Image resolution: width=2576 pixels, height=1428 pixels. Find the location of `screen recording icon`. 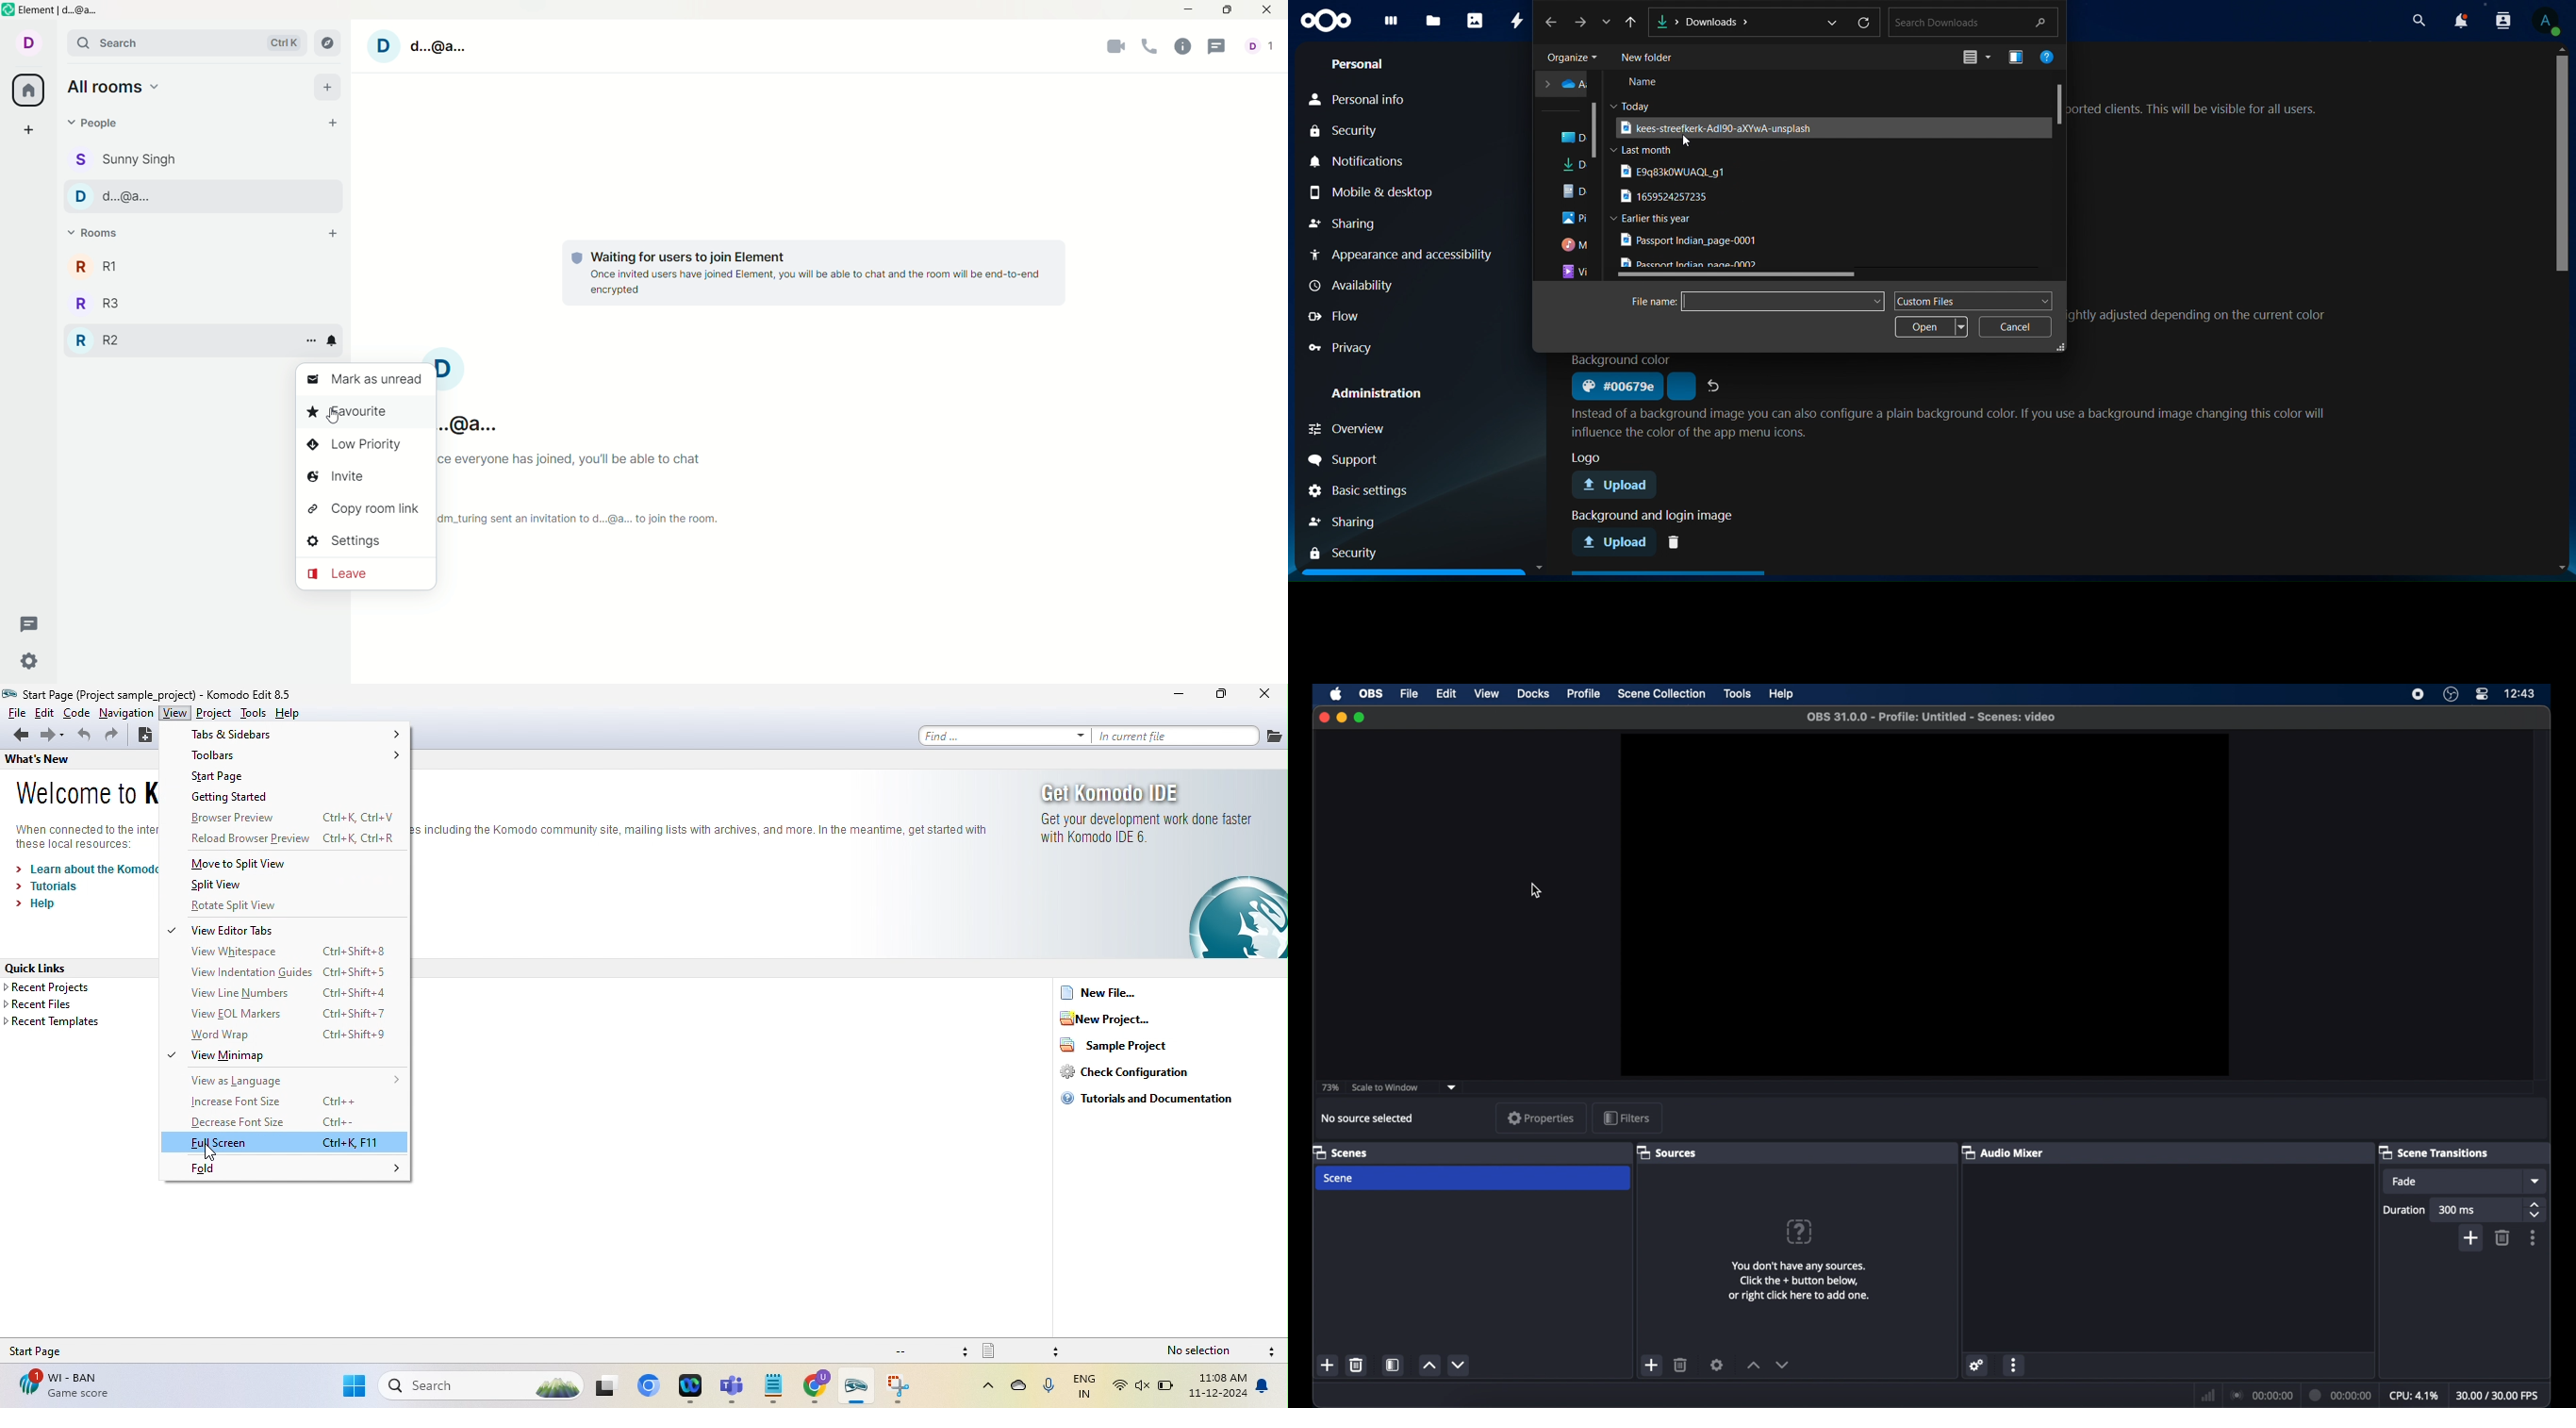

screen recording icon is located at coordinates (2418, 694).